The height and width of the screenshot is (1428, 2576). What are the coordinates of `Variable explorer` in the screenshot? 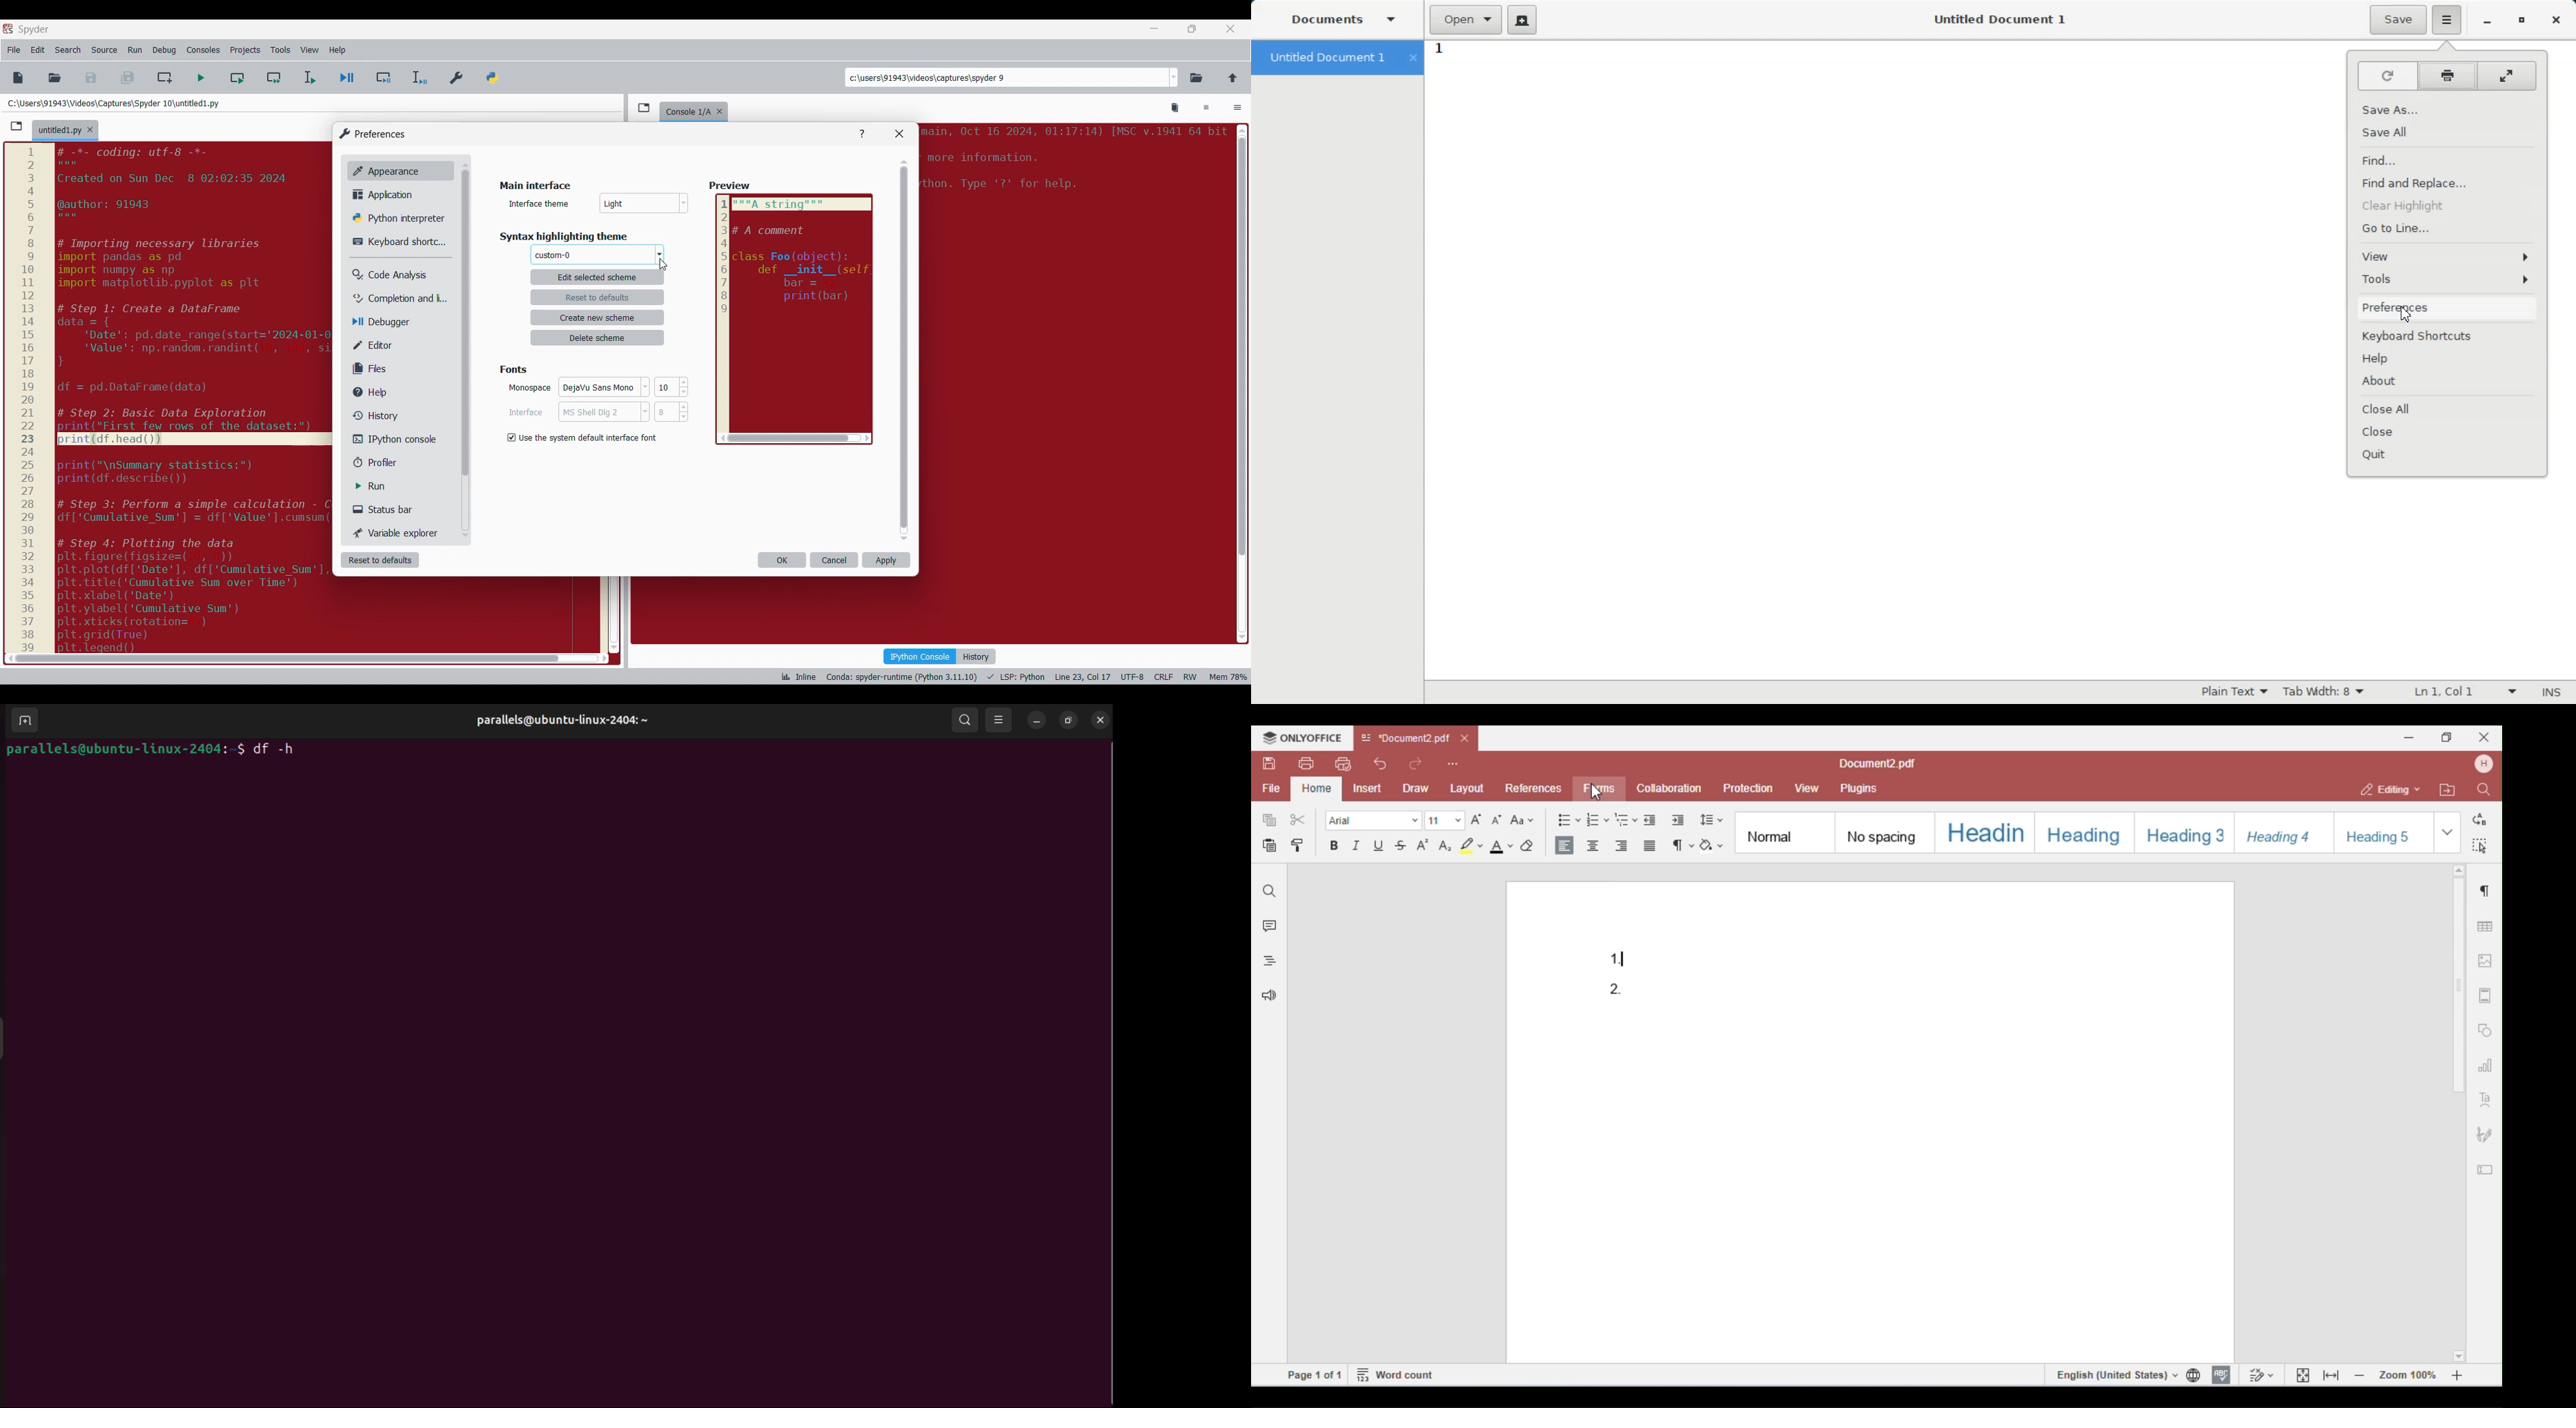 It's located at (397, 533).